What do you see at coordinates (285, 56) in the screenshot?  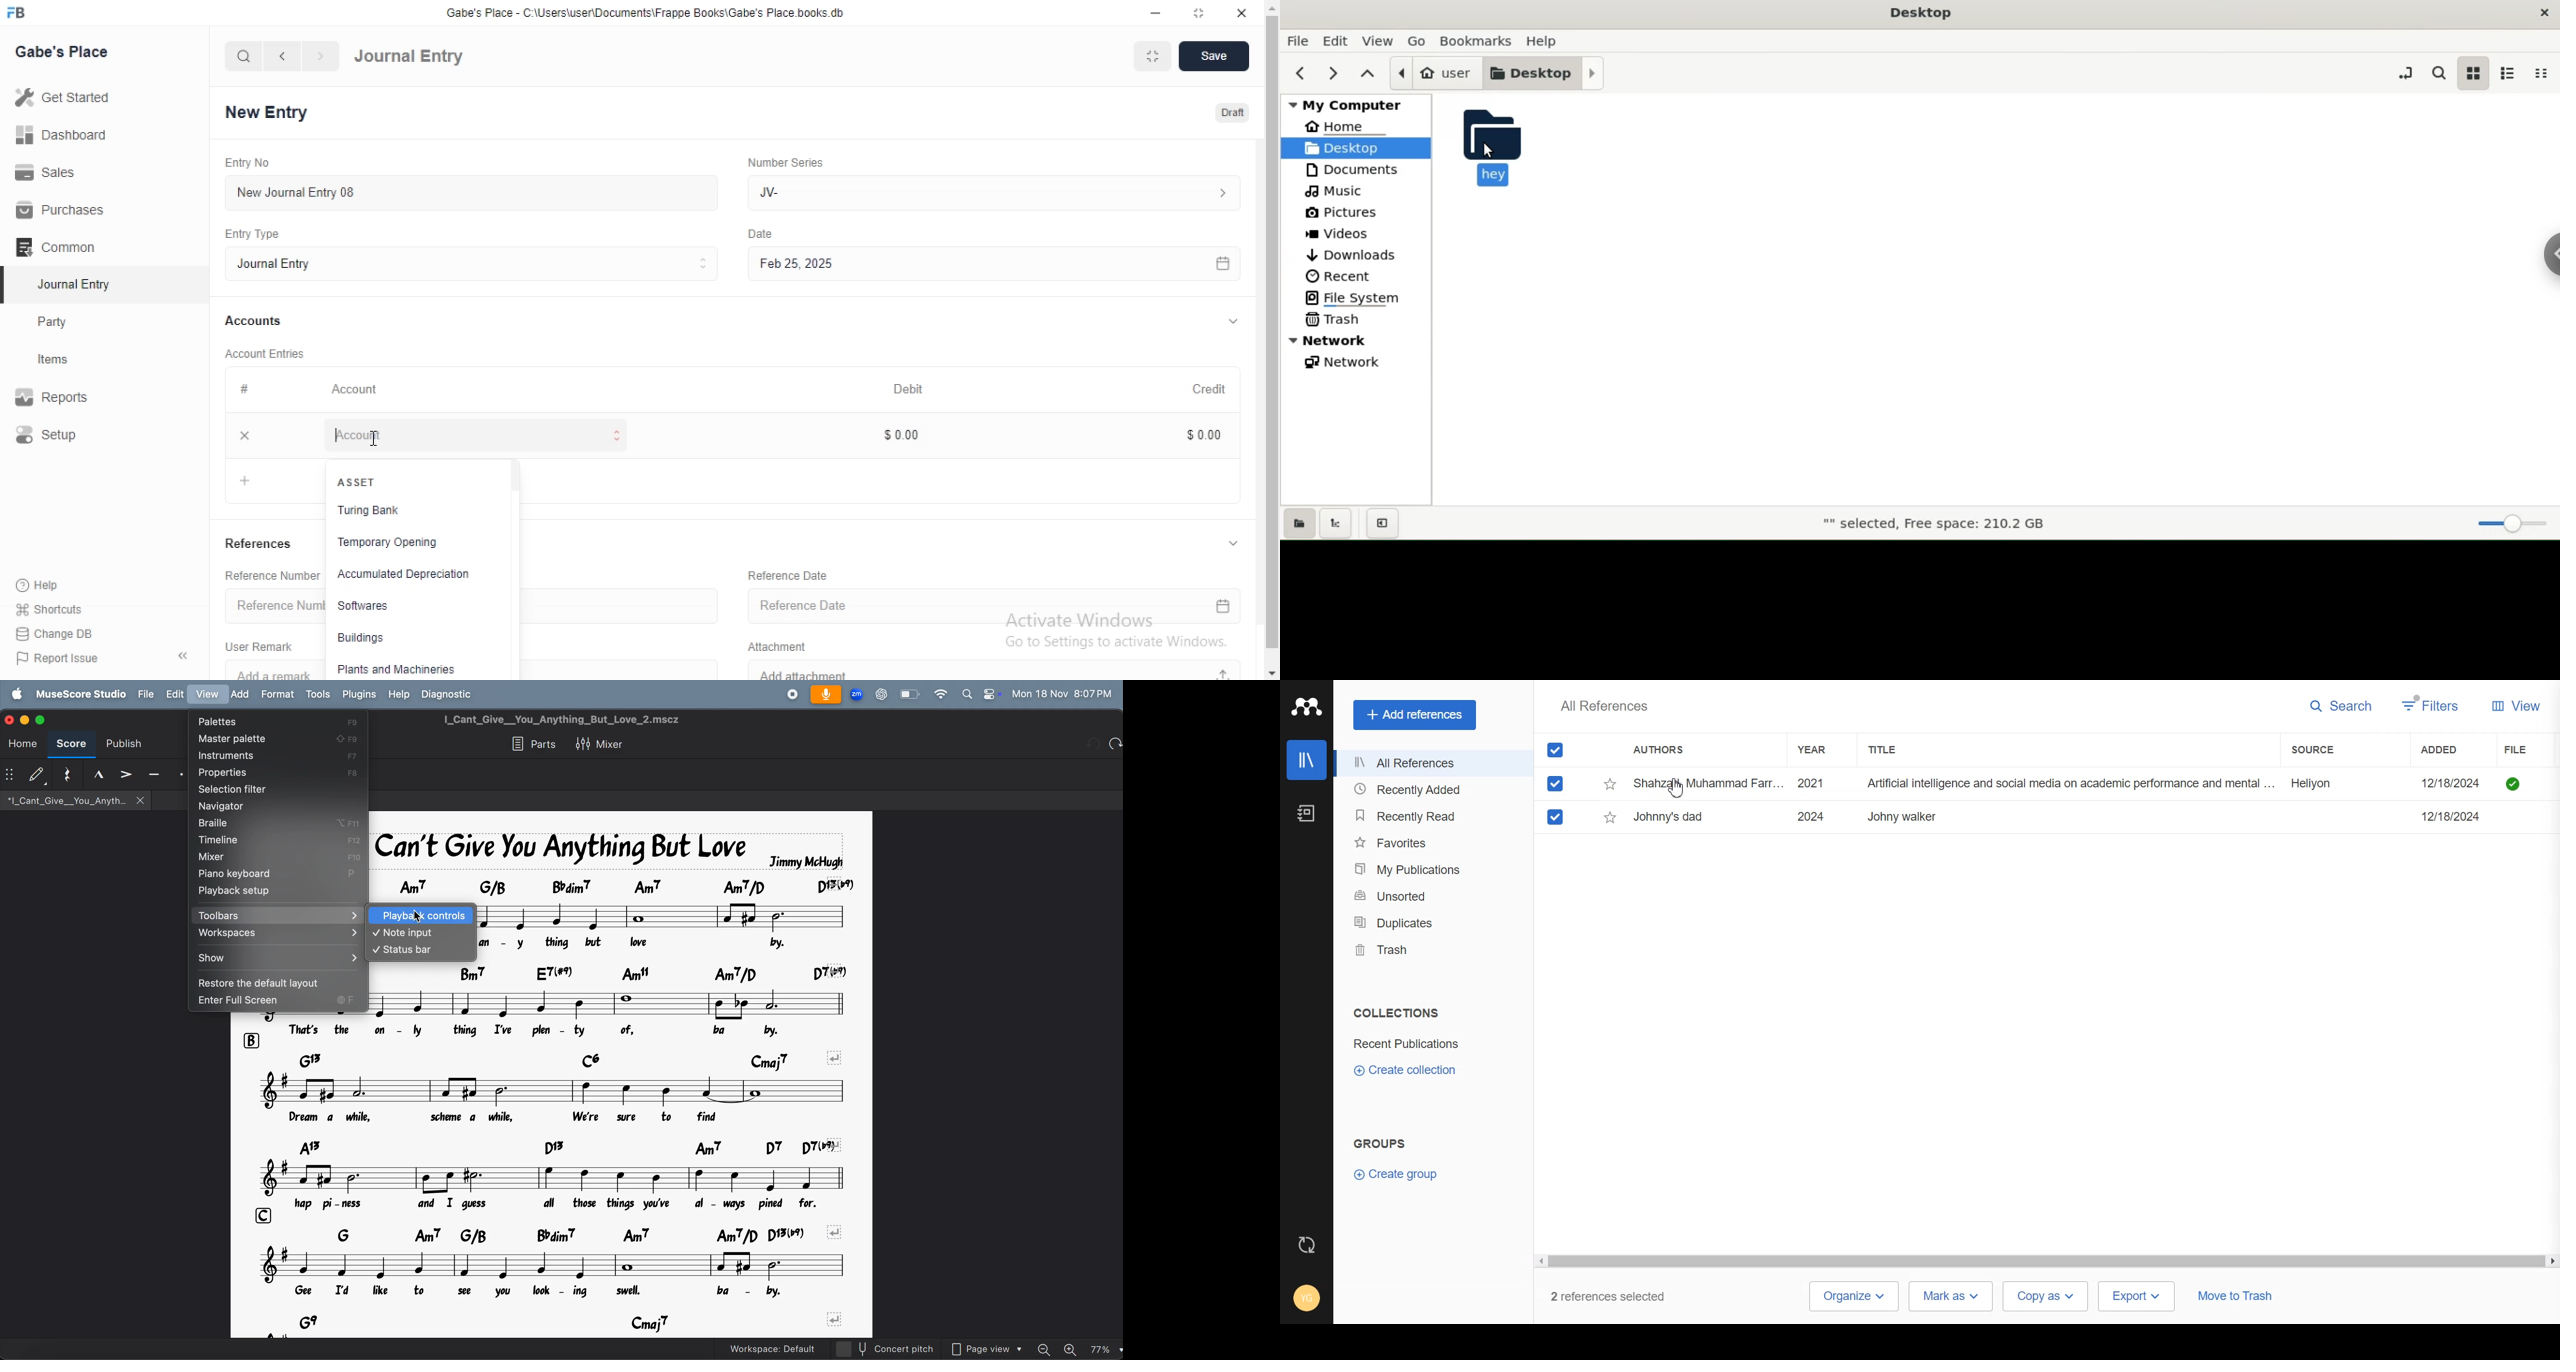 I see `navigate backward` at bounding box center [285, 56].